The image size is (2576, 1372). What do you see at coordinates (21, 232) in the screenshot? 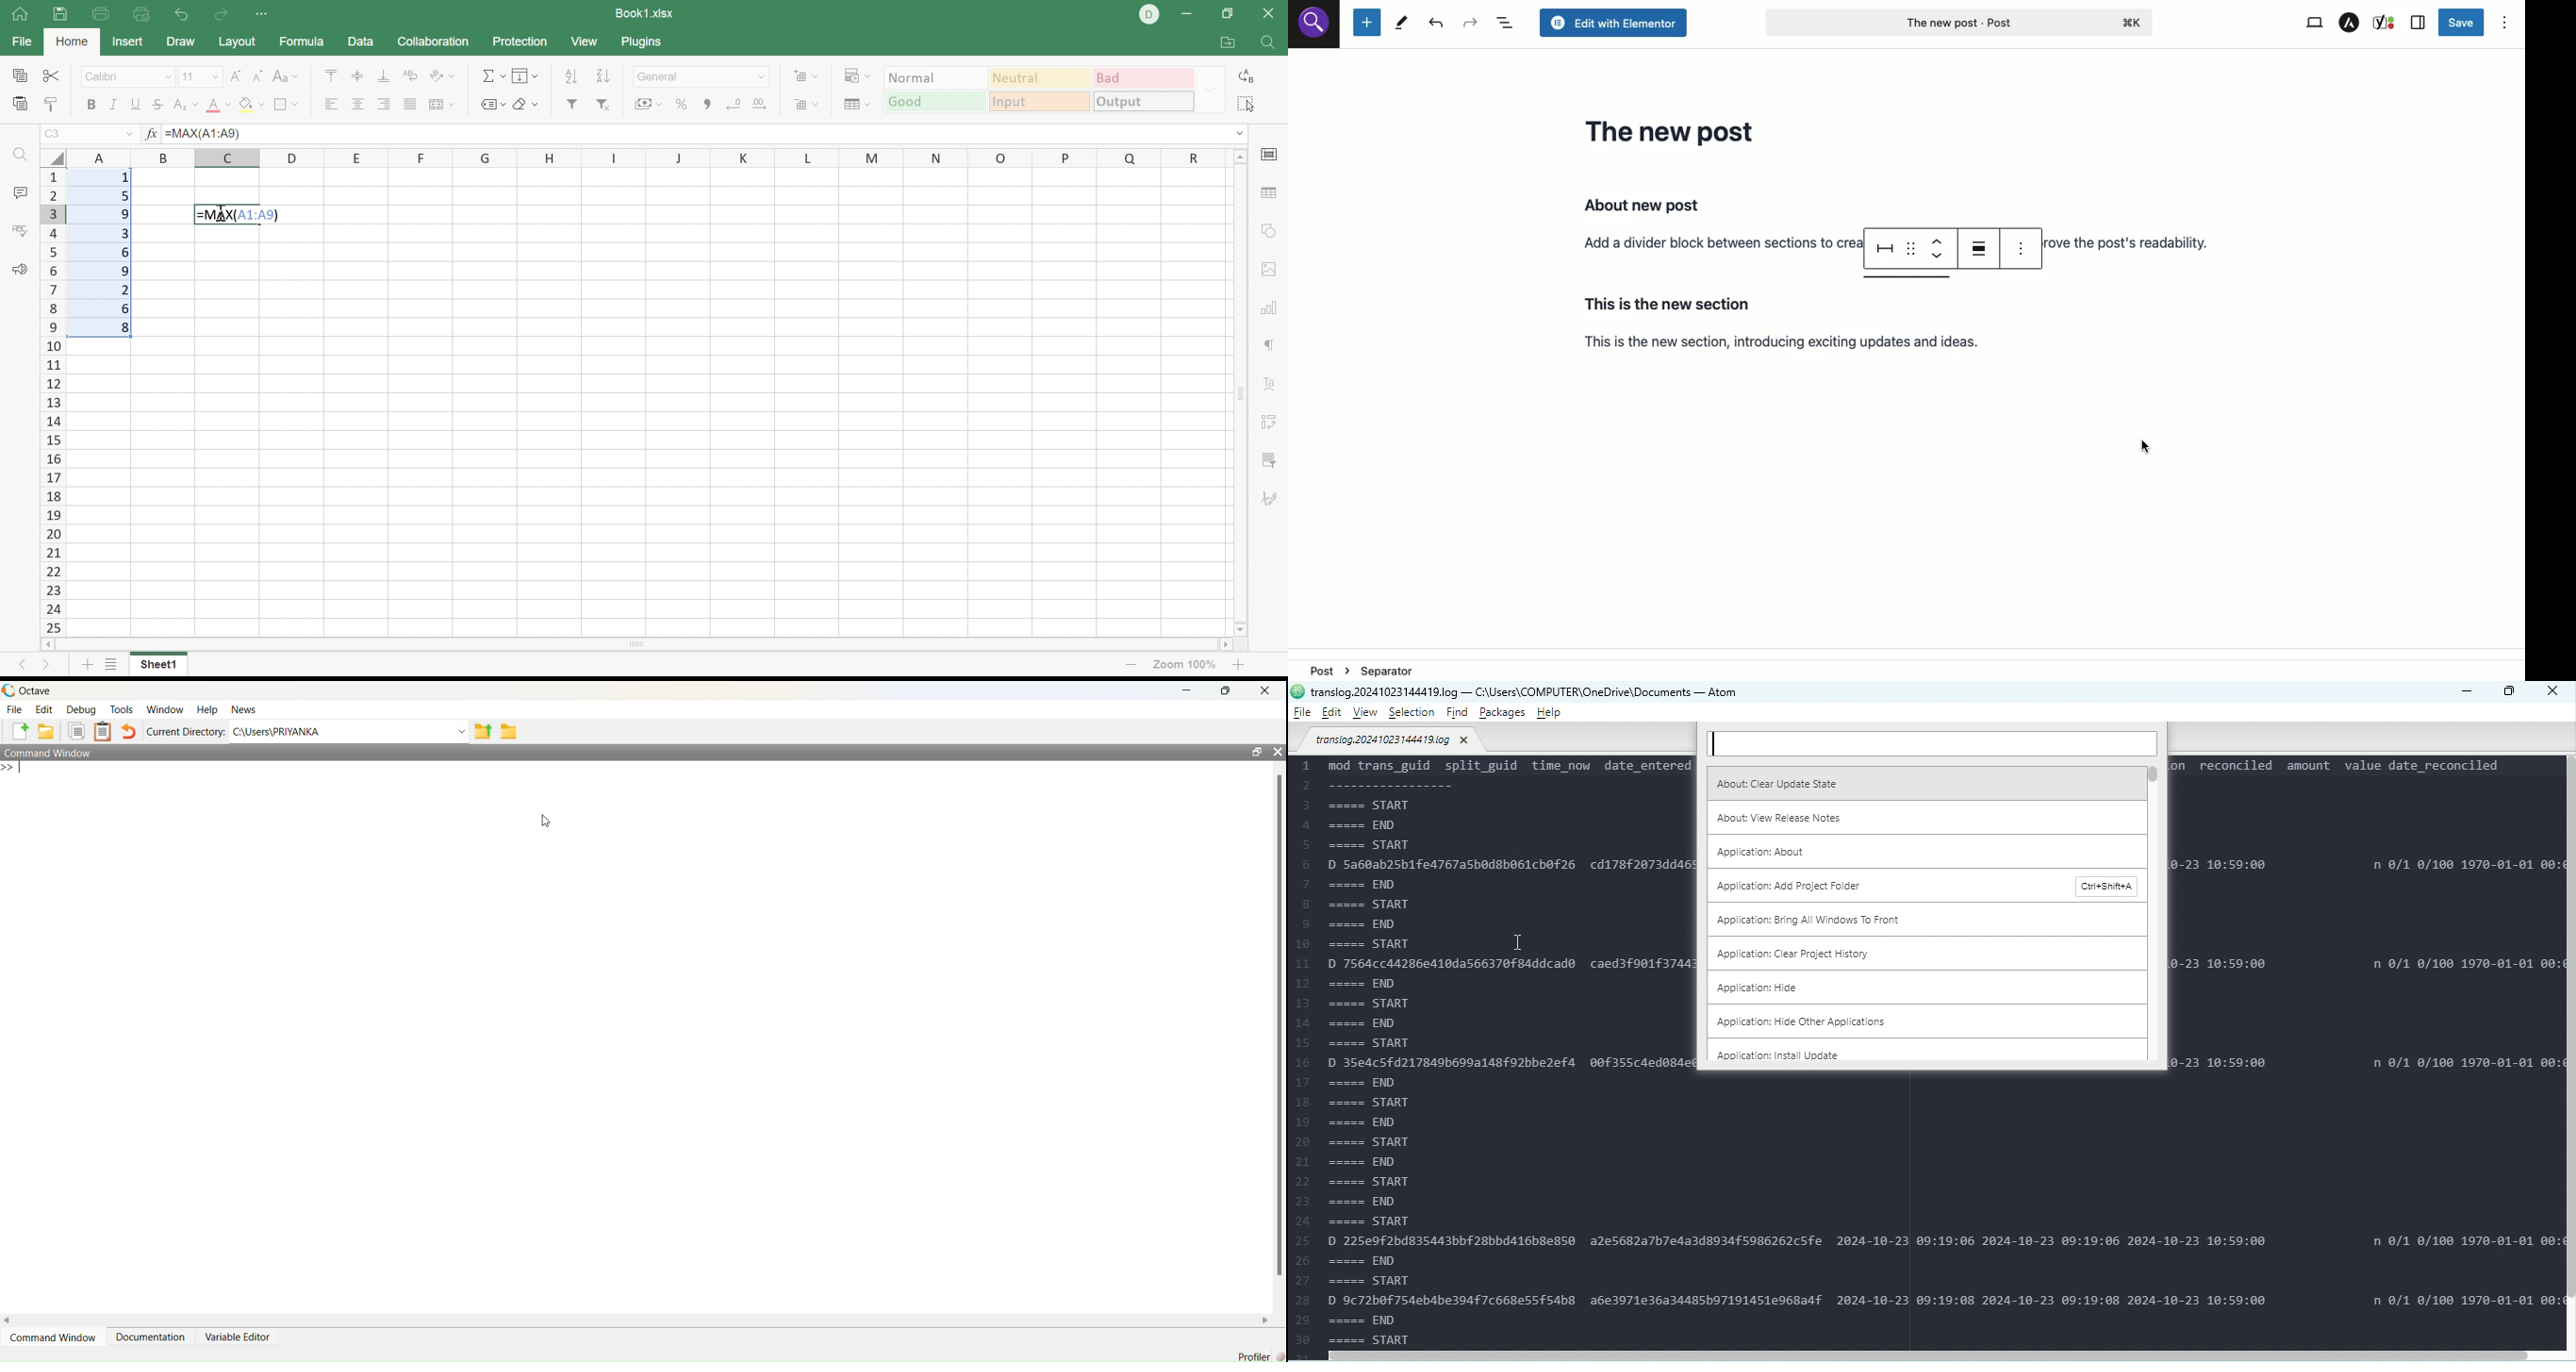
I see `Spell Checking` at bounding box center [21, 232].